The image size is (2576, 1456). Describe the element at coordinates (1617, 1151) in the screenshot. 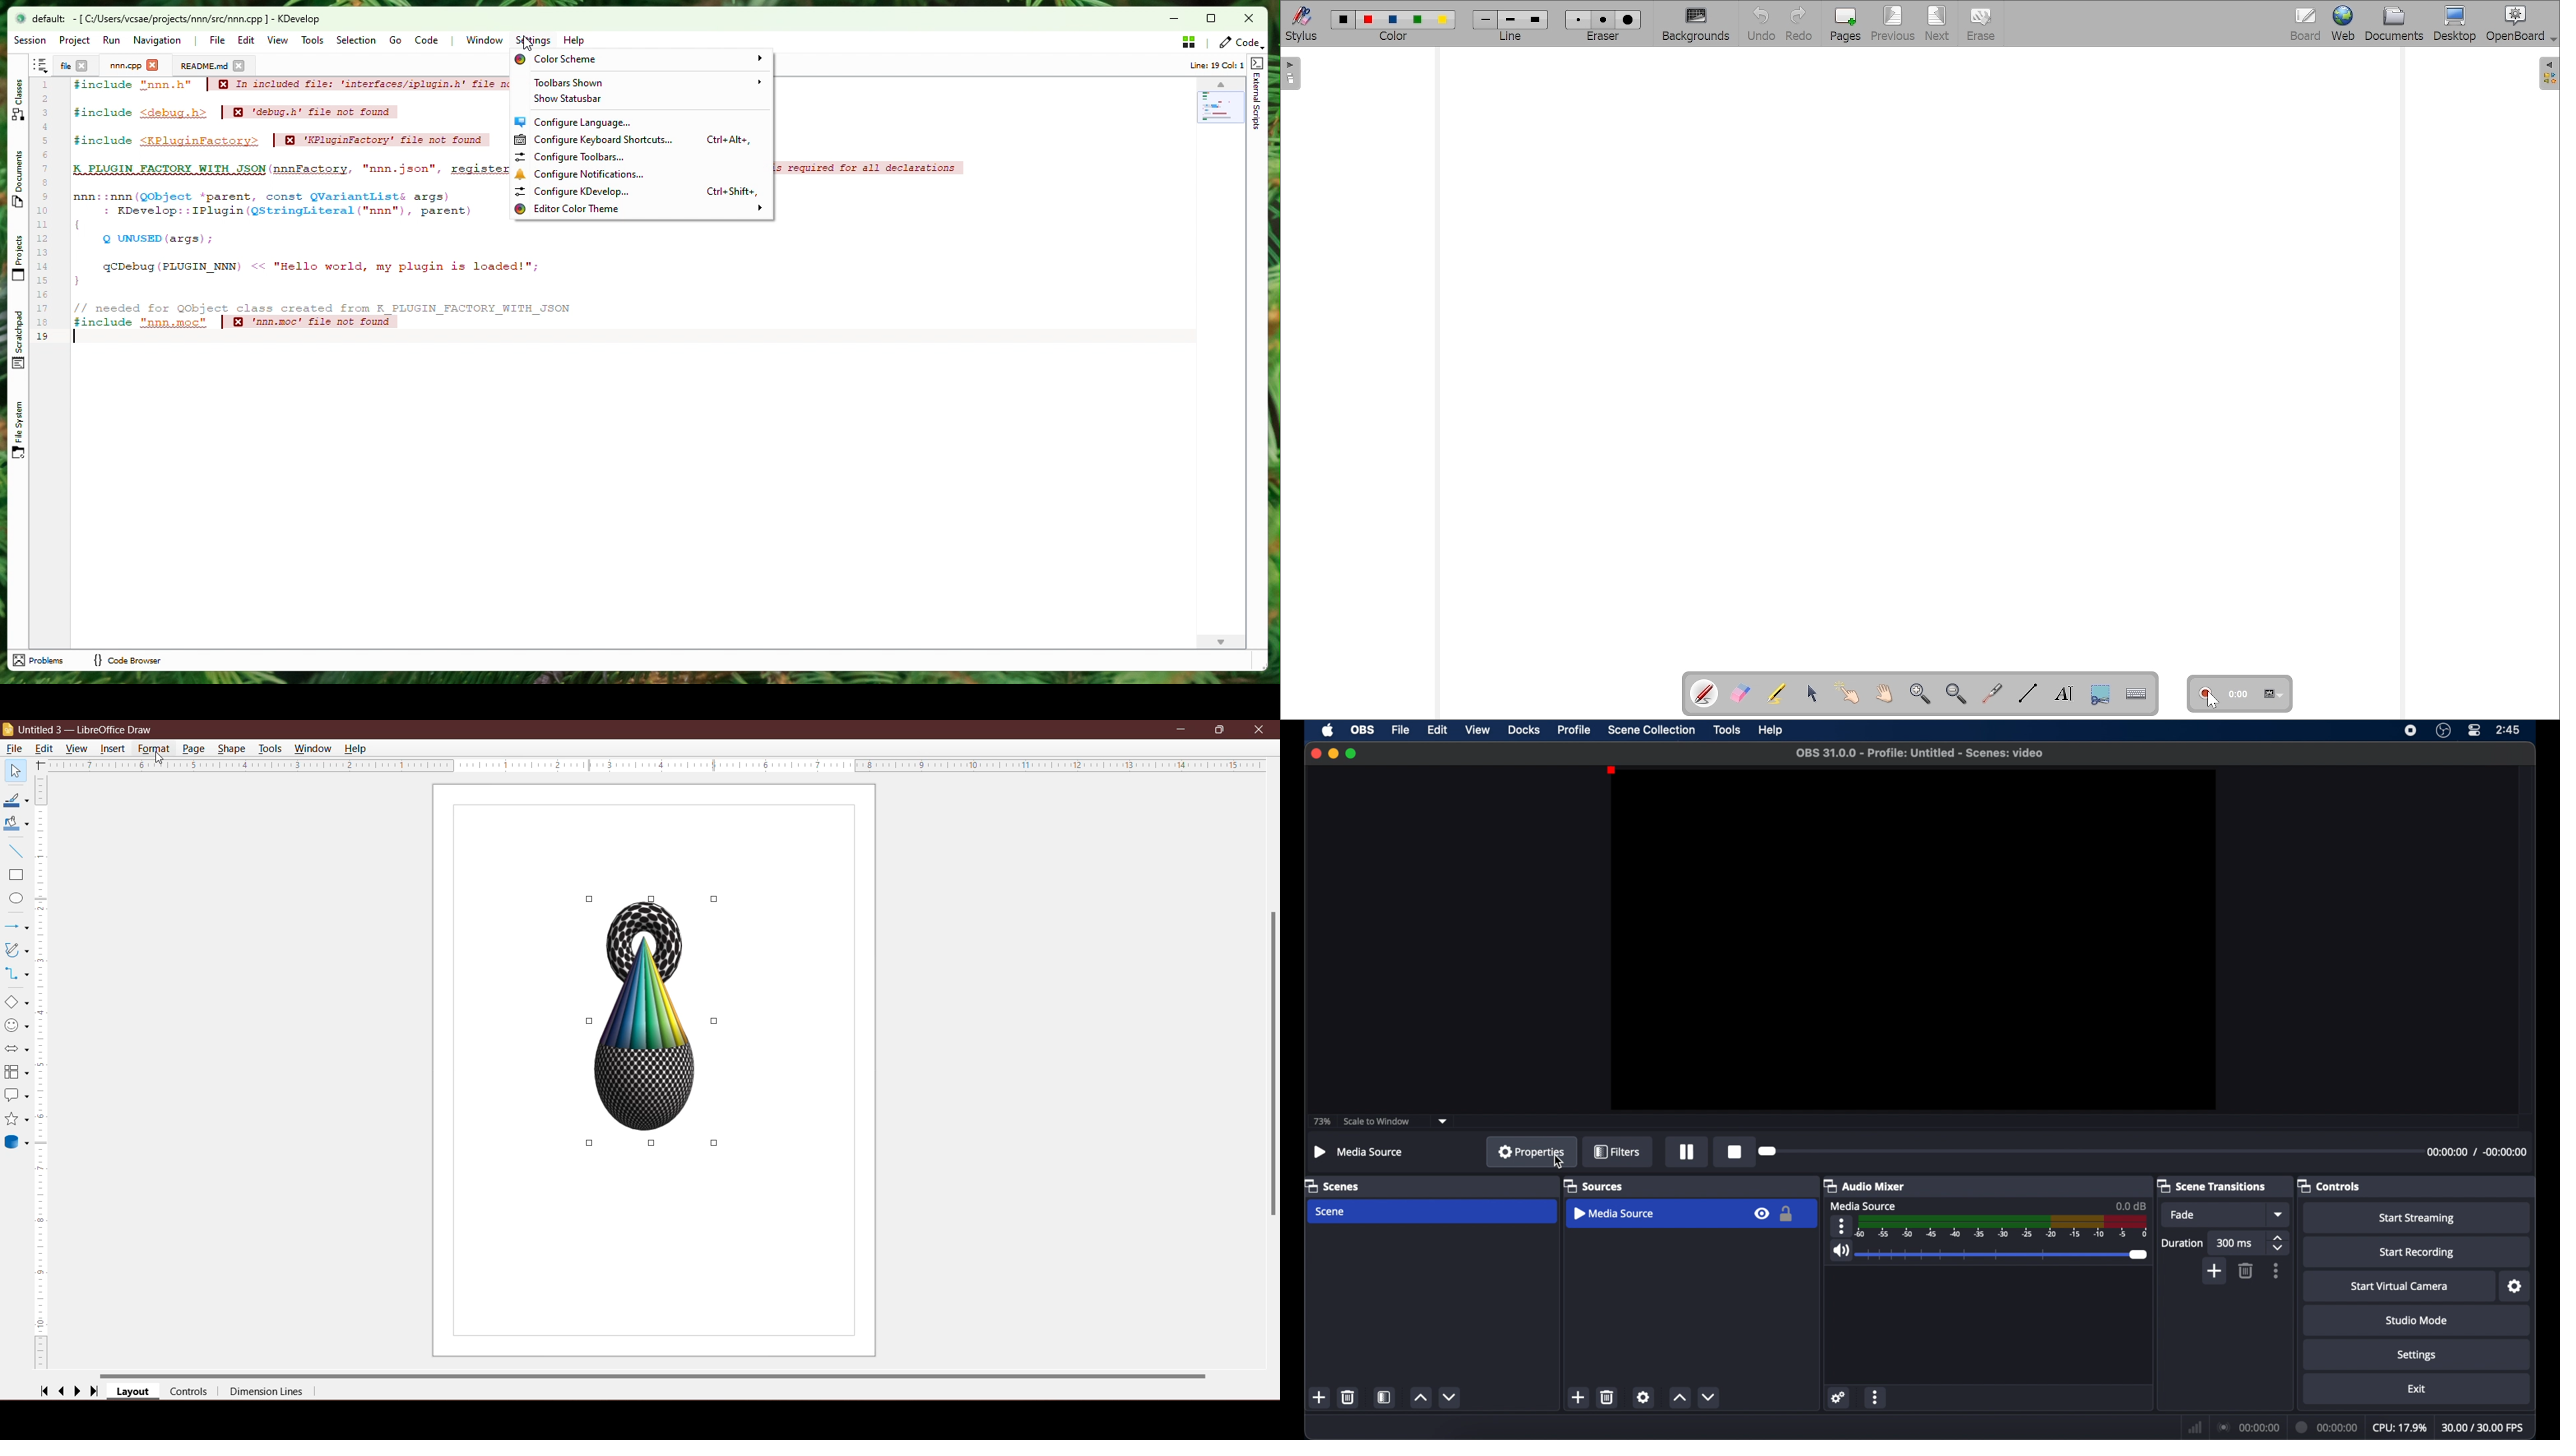

I see `filters` at that location.